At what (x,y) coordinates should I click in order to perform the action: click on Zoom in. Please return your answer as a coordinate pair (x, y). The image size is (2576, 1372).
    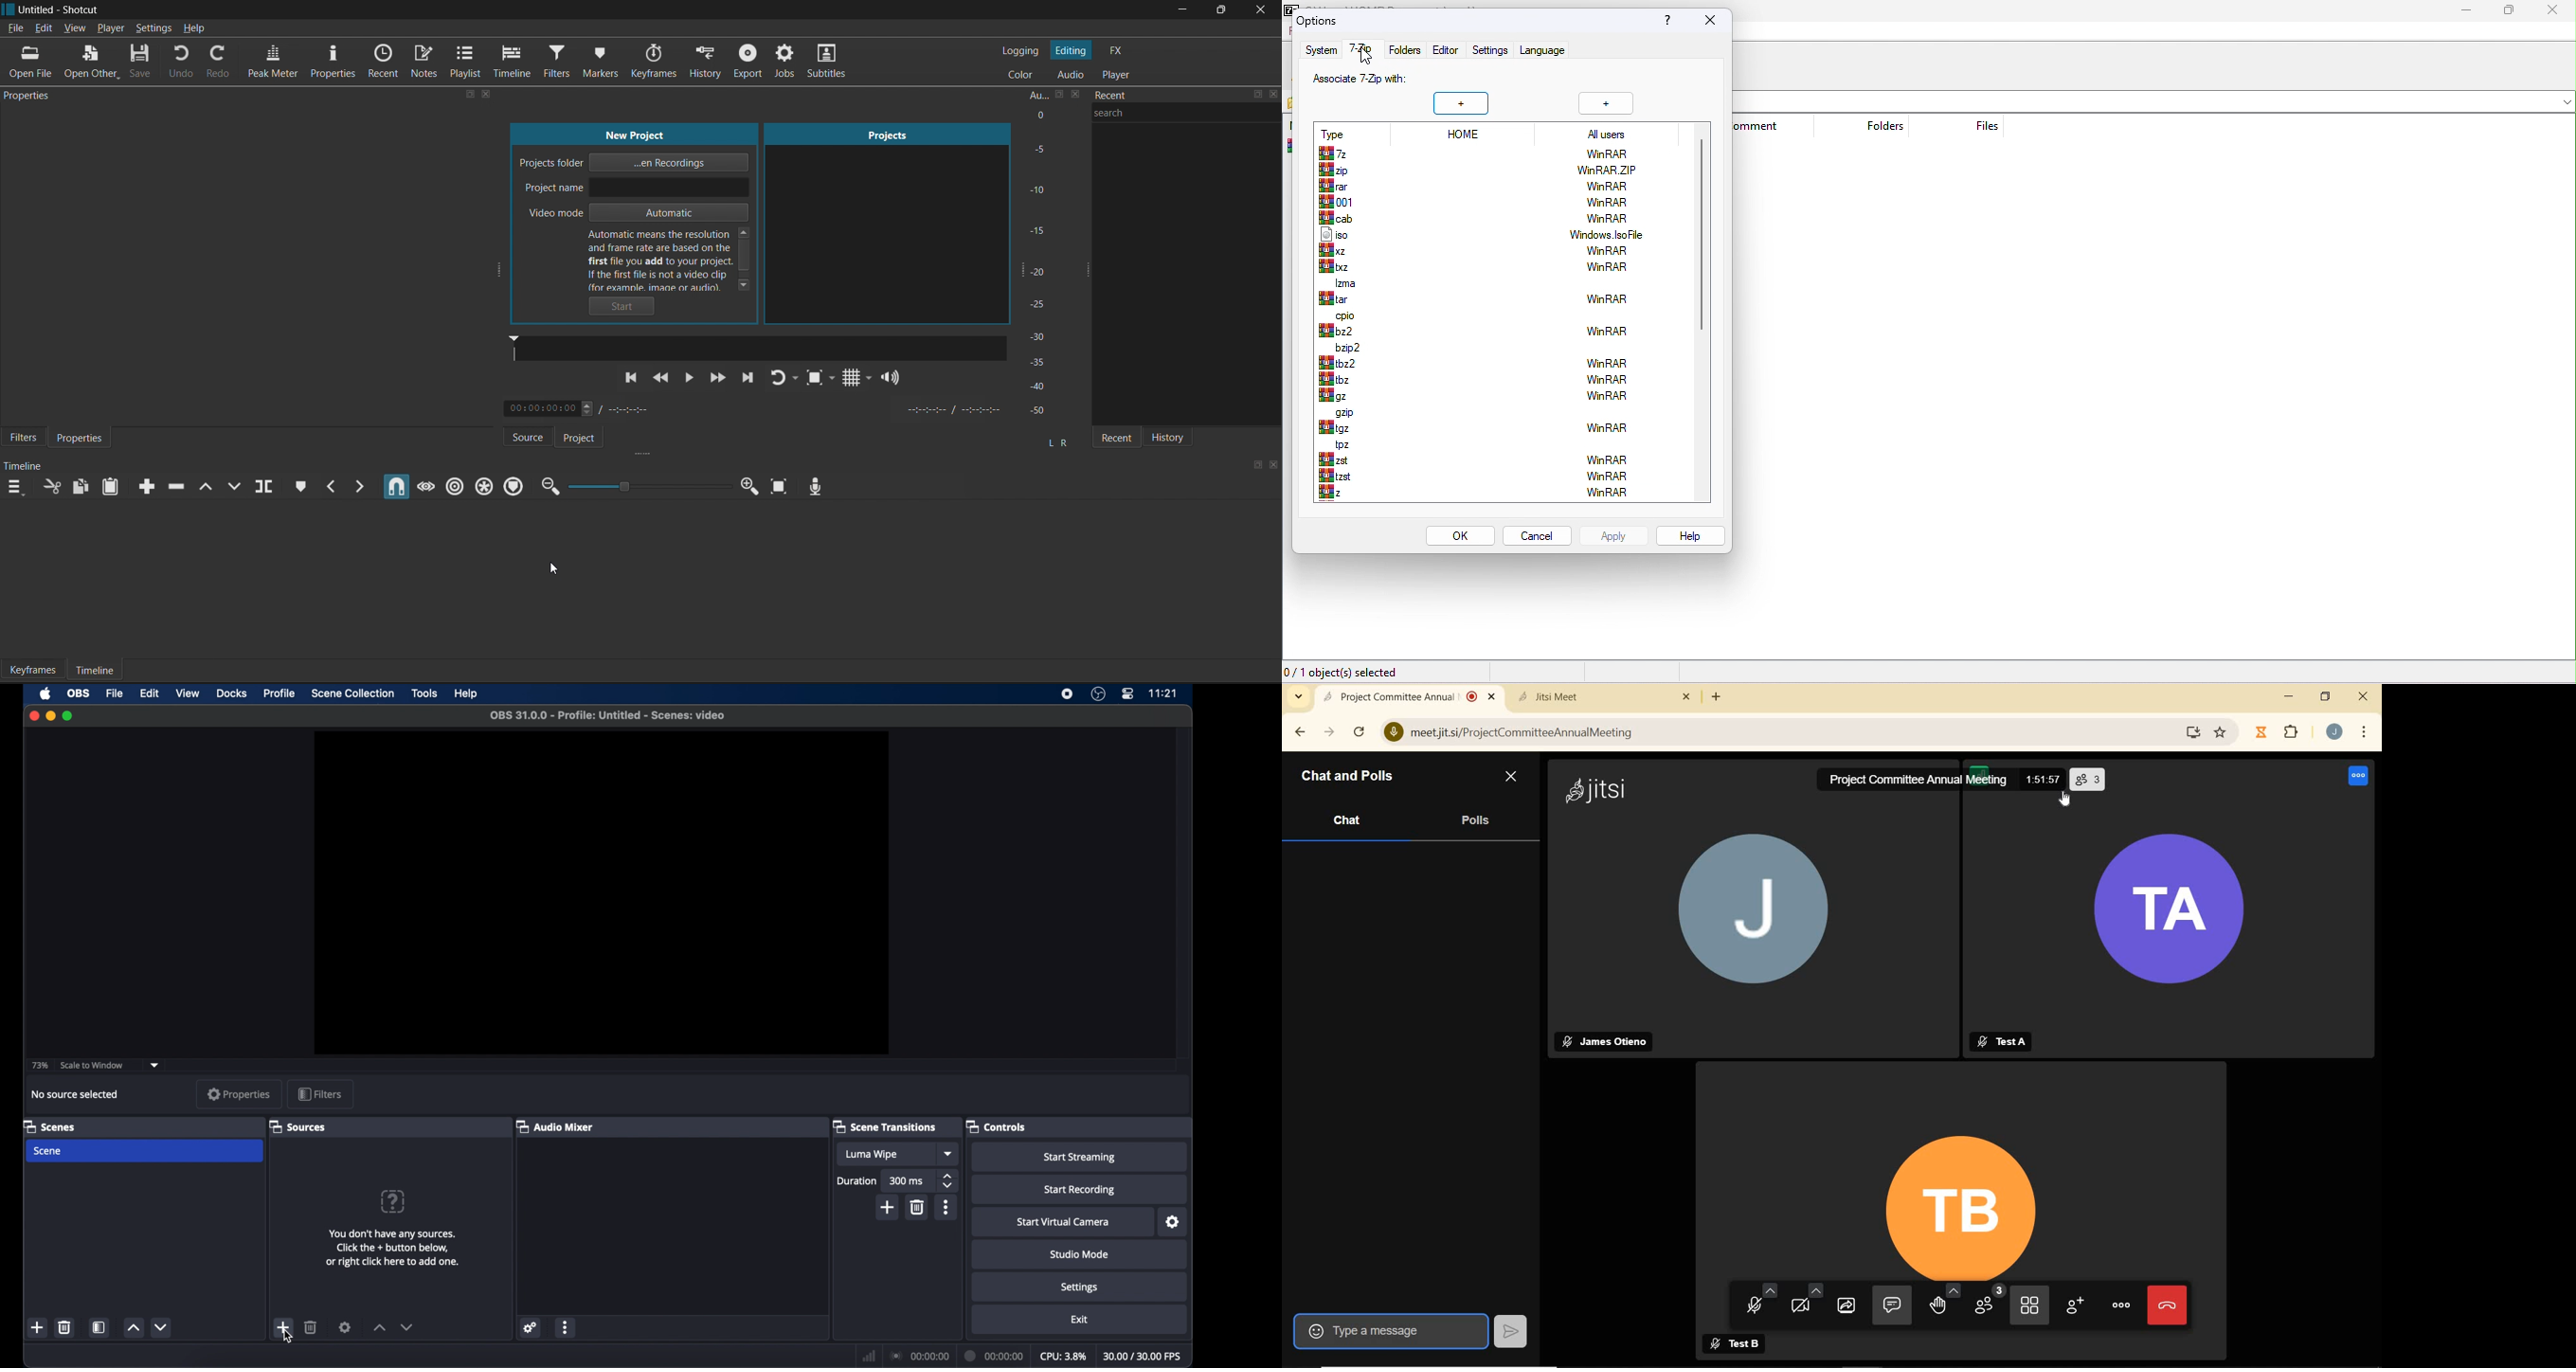
    Looking at the image, I should click on (748, 488).